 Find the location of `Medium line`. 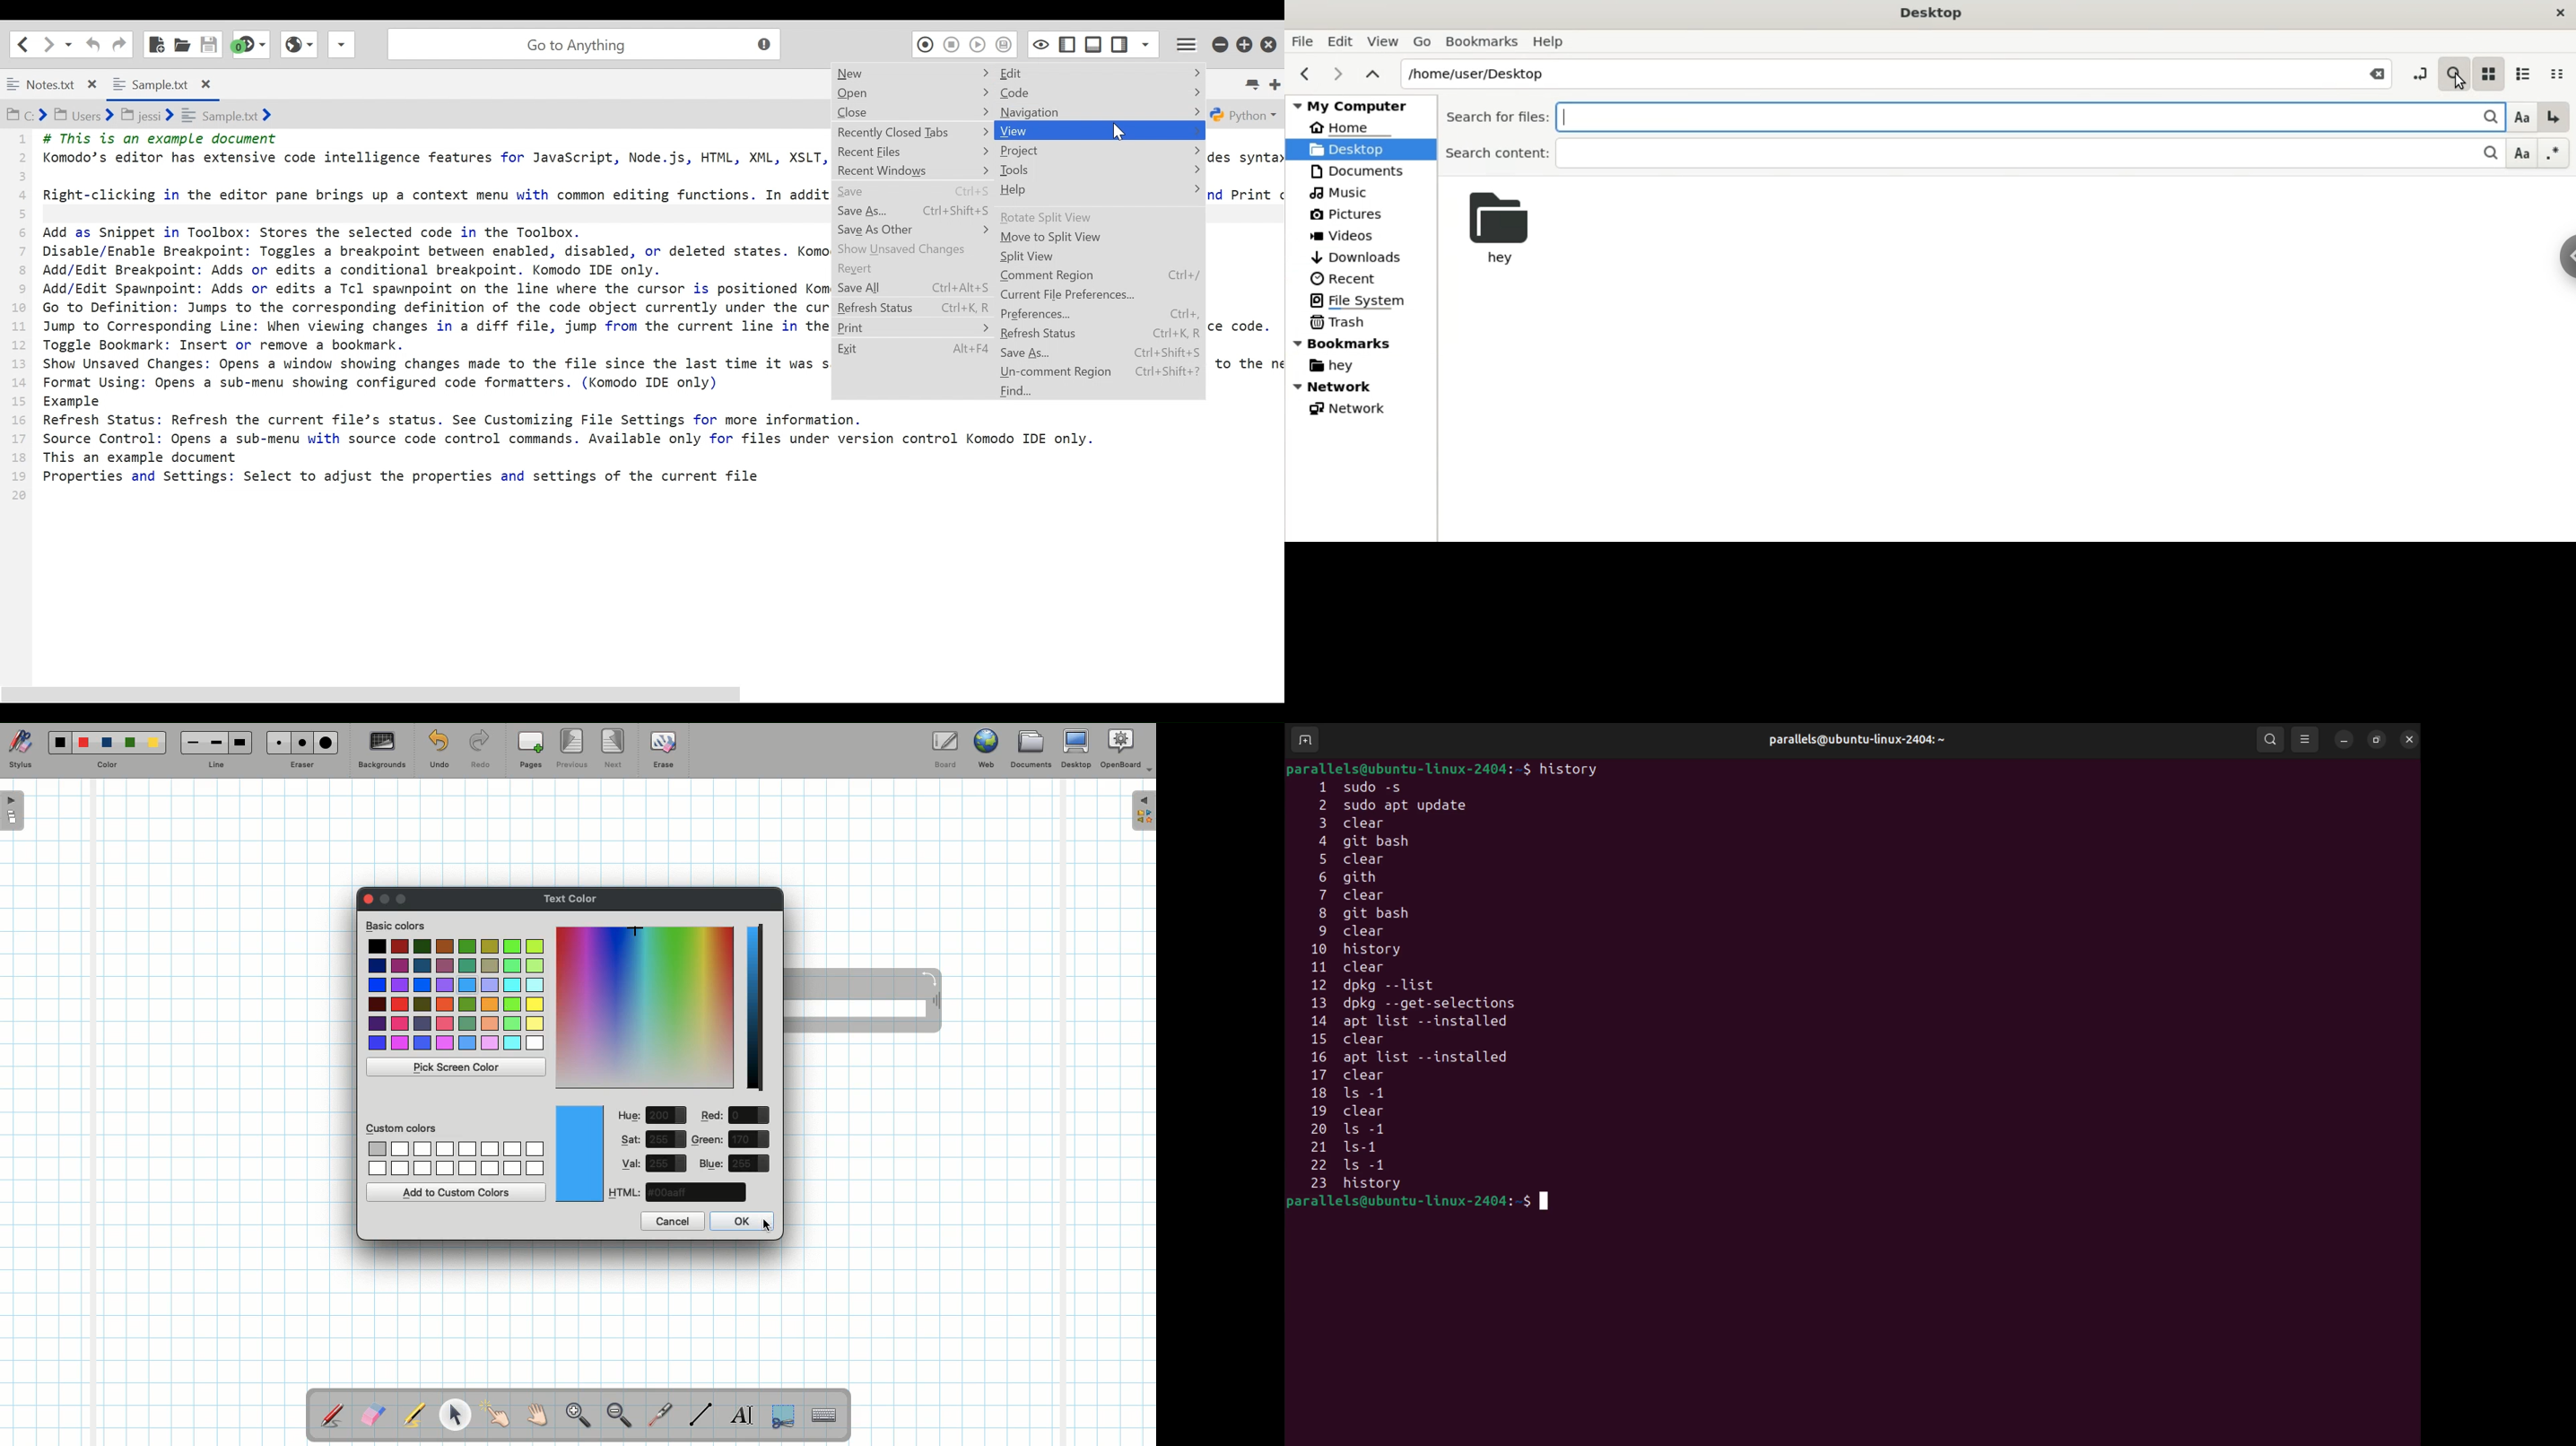

Medium line is located at coordinates (216, 742).